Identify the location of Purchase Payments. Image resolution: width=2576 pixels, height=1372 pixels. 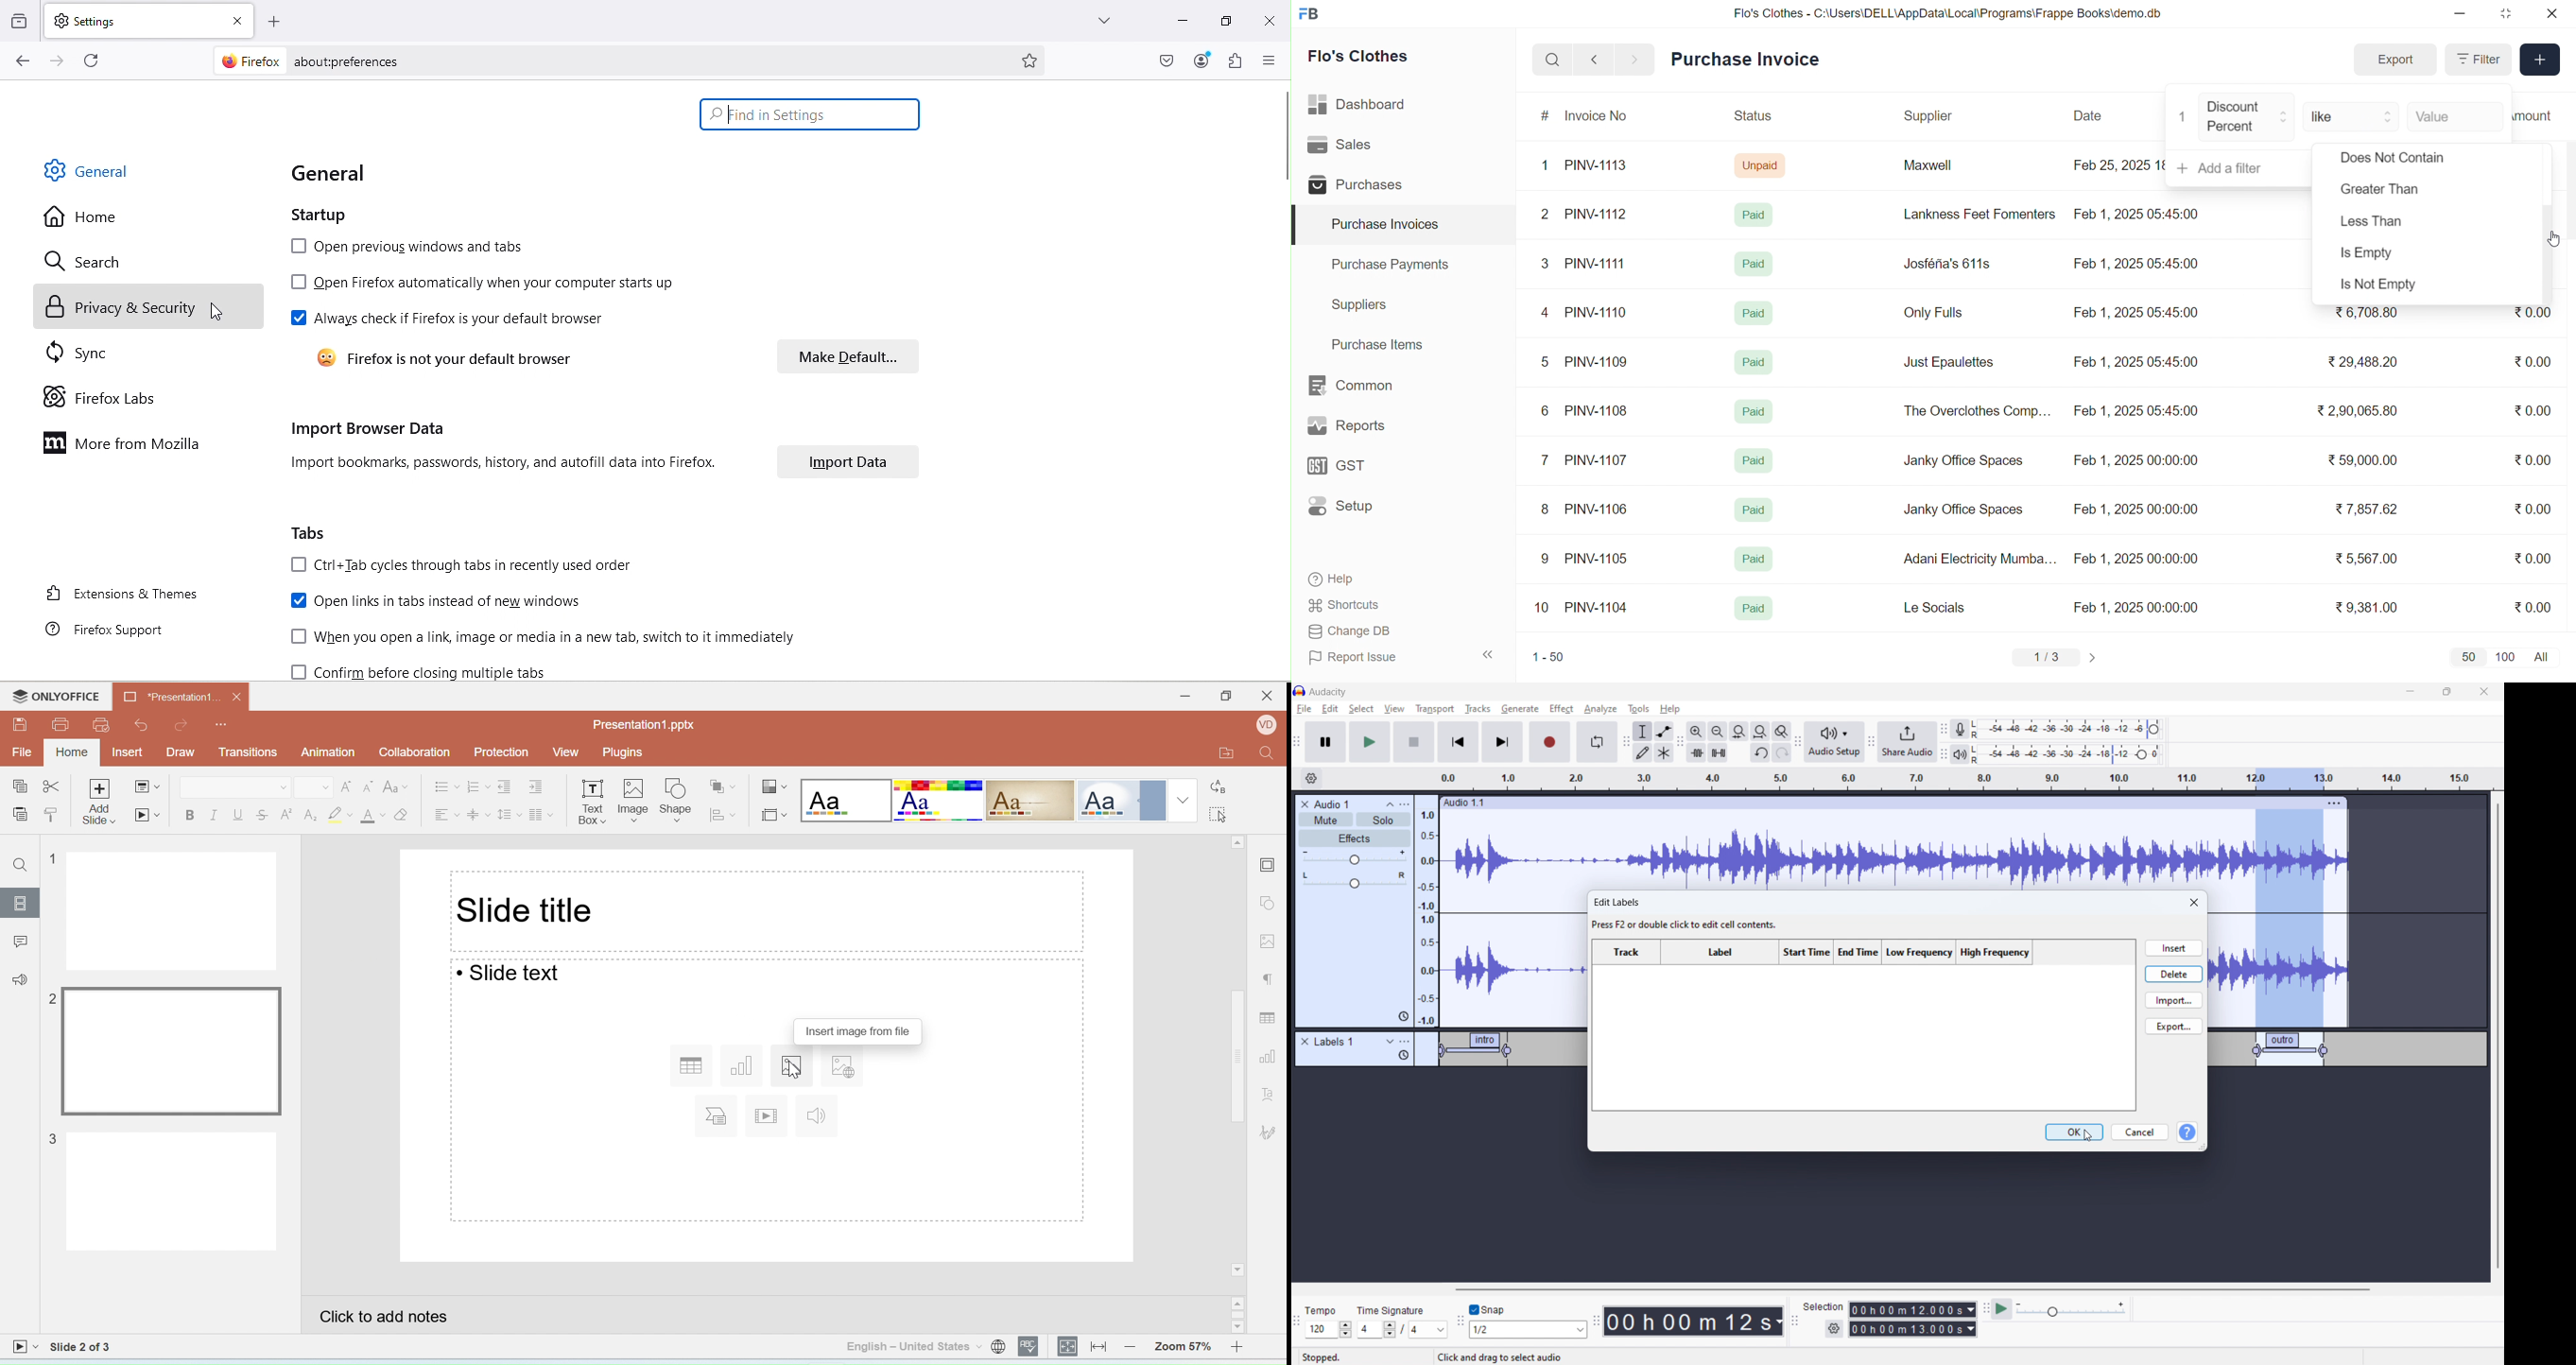
(1394, 264).